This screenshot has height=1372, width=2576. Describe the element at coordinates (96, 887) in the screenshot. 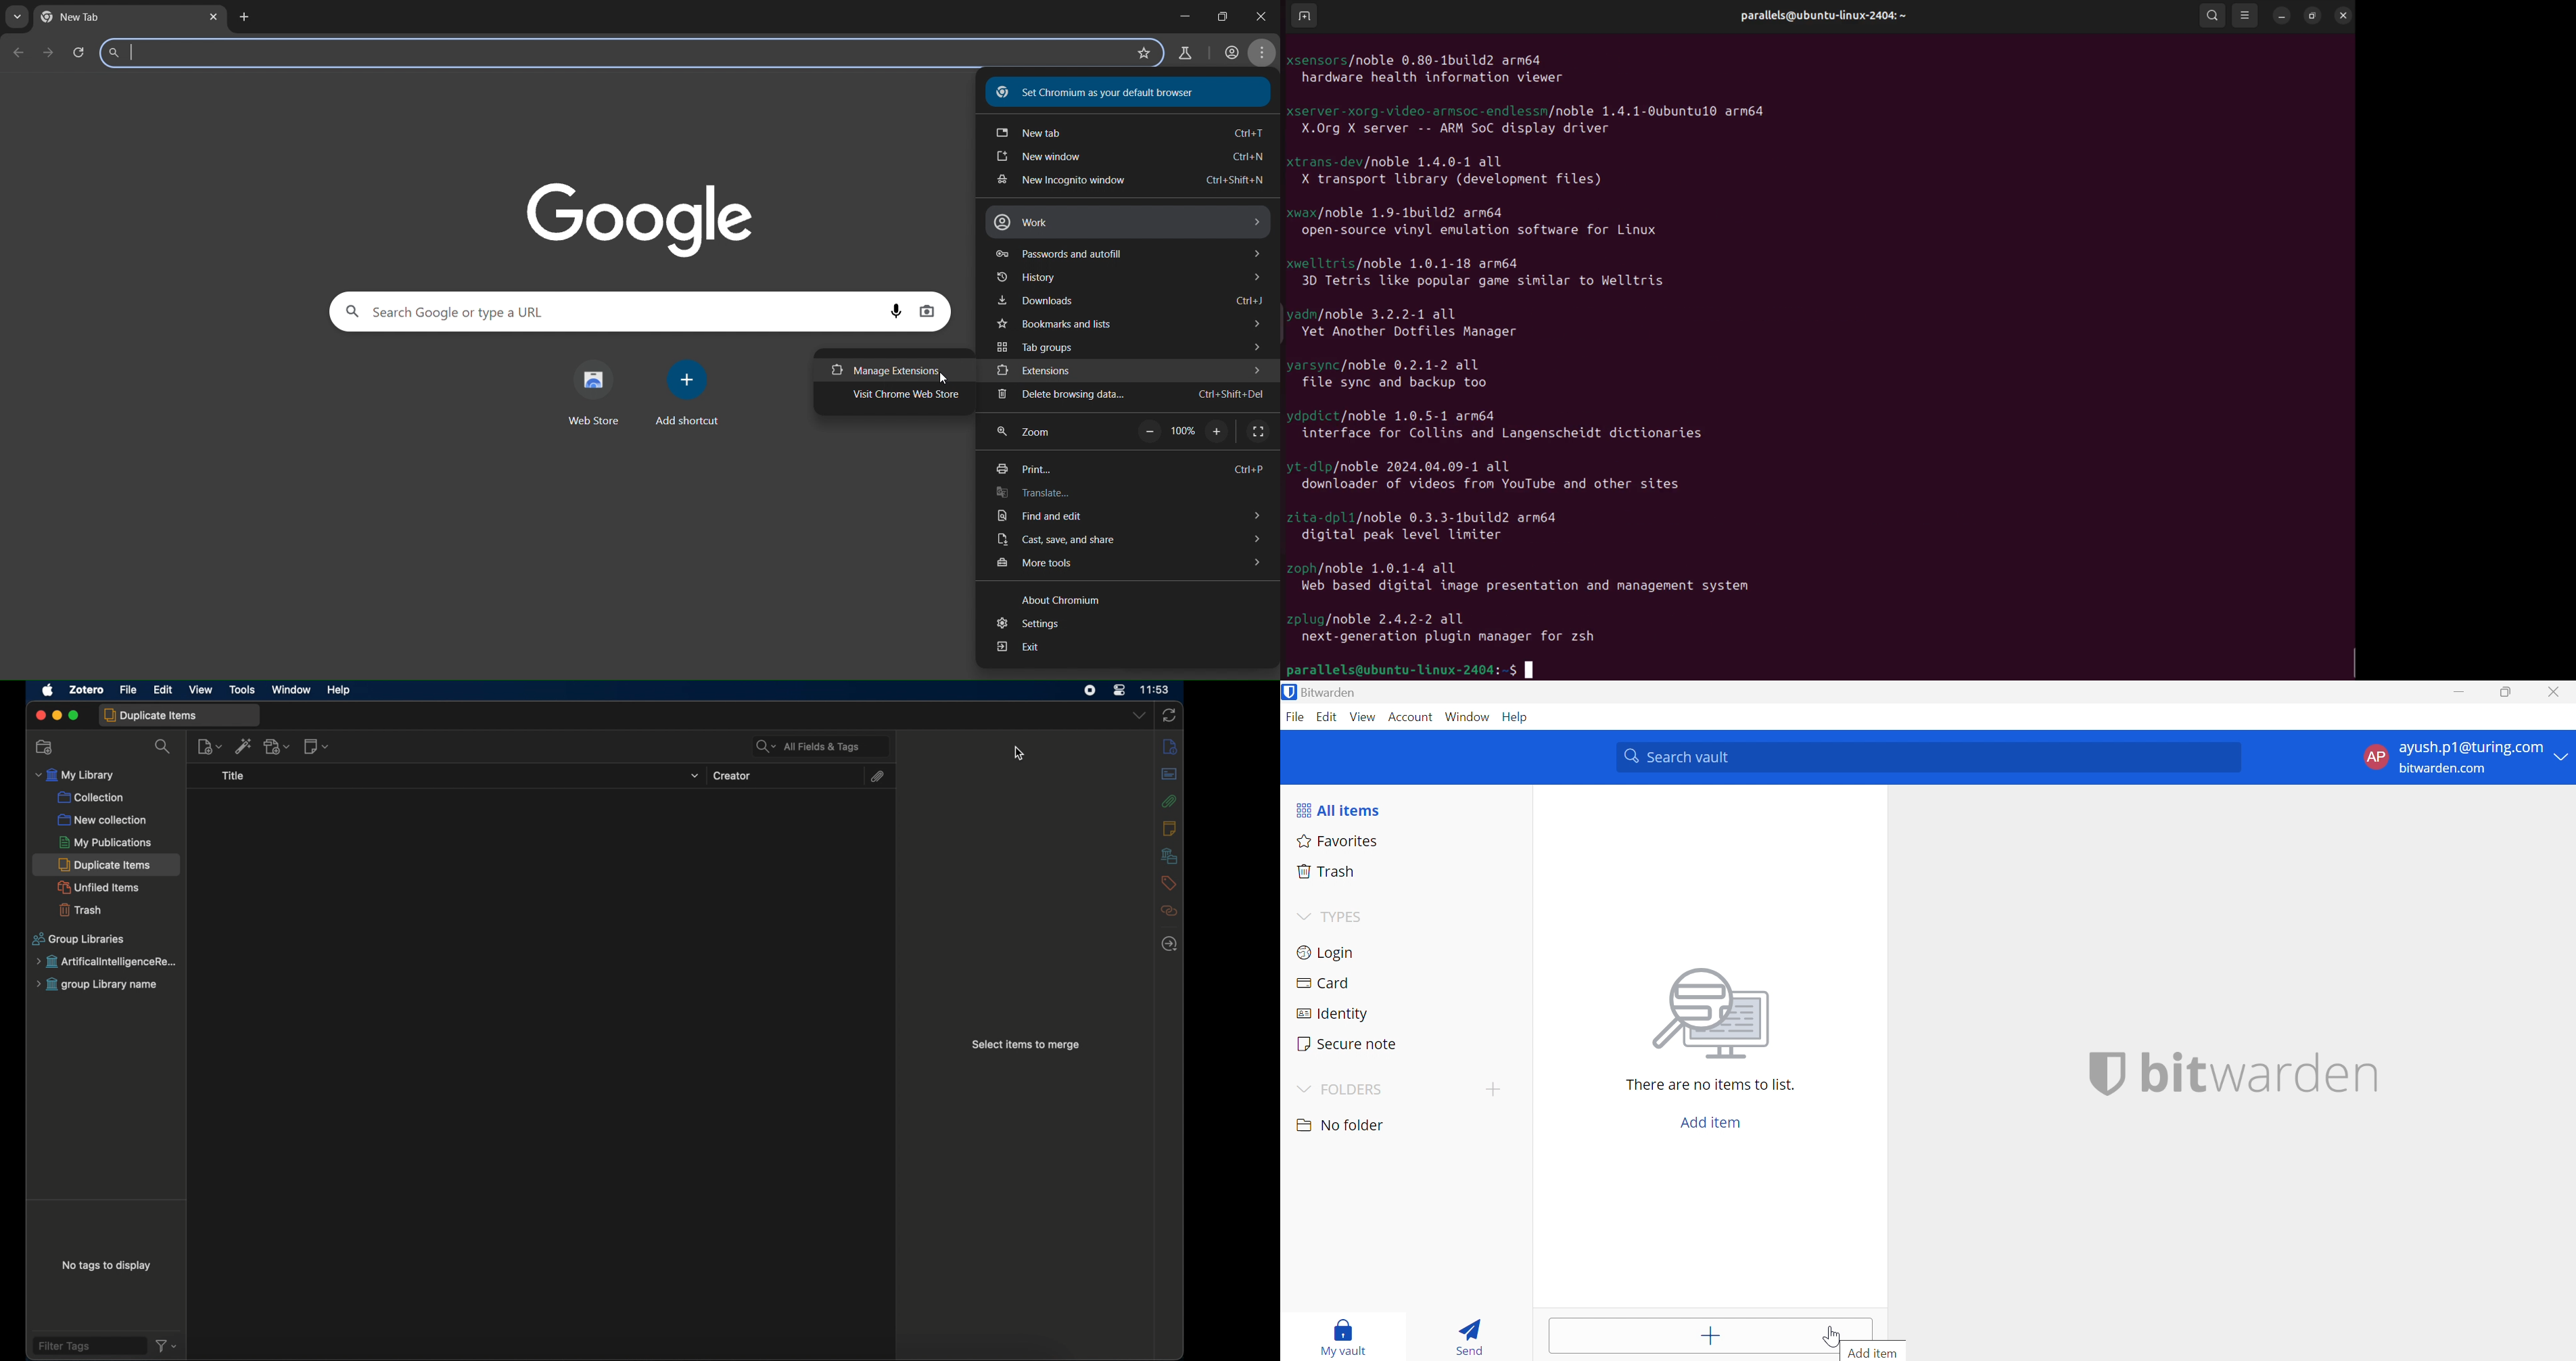

I see `unfiled items` at that location.